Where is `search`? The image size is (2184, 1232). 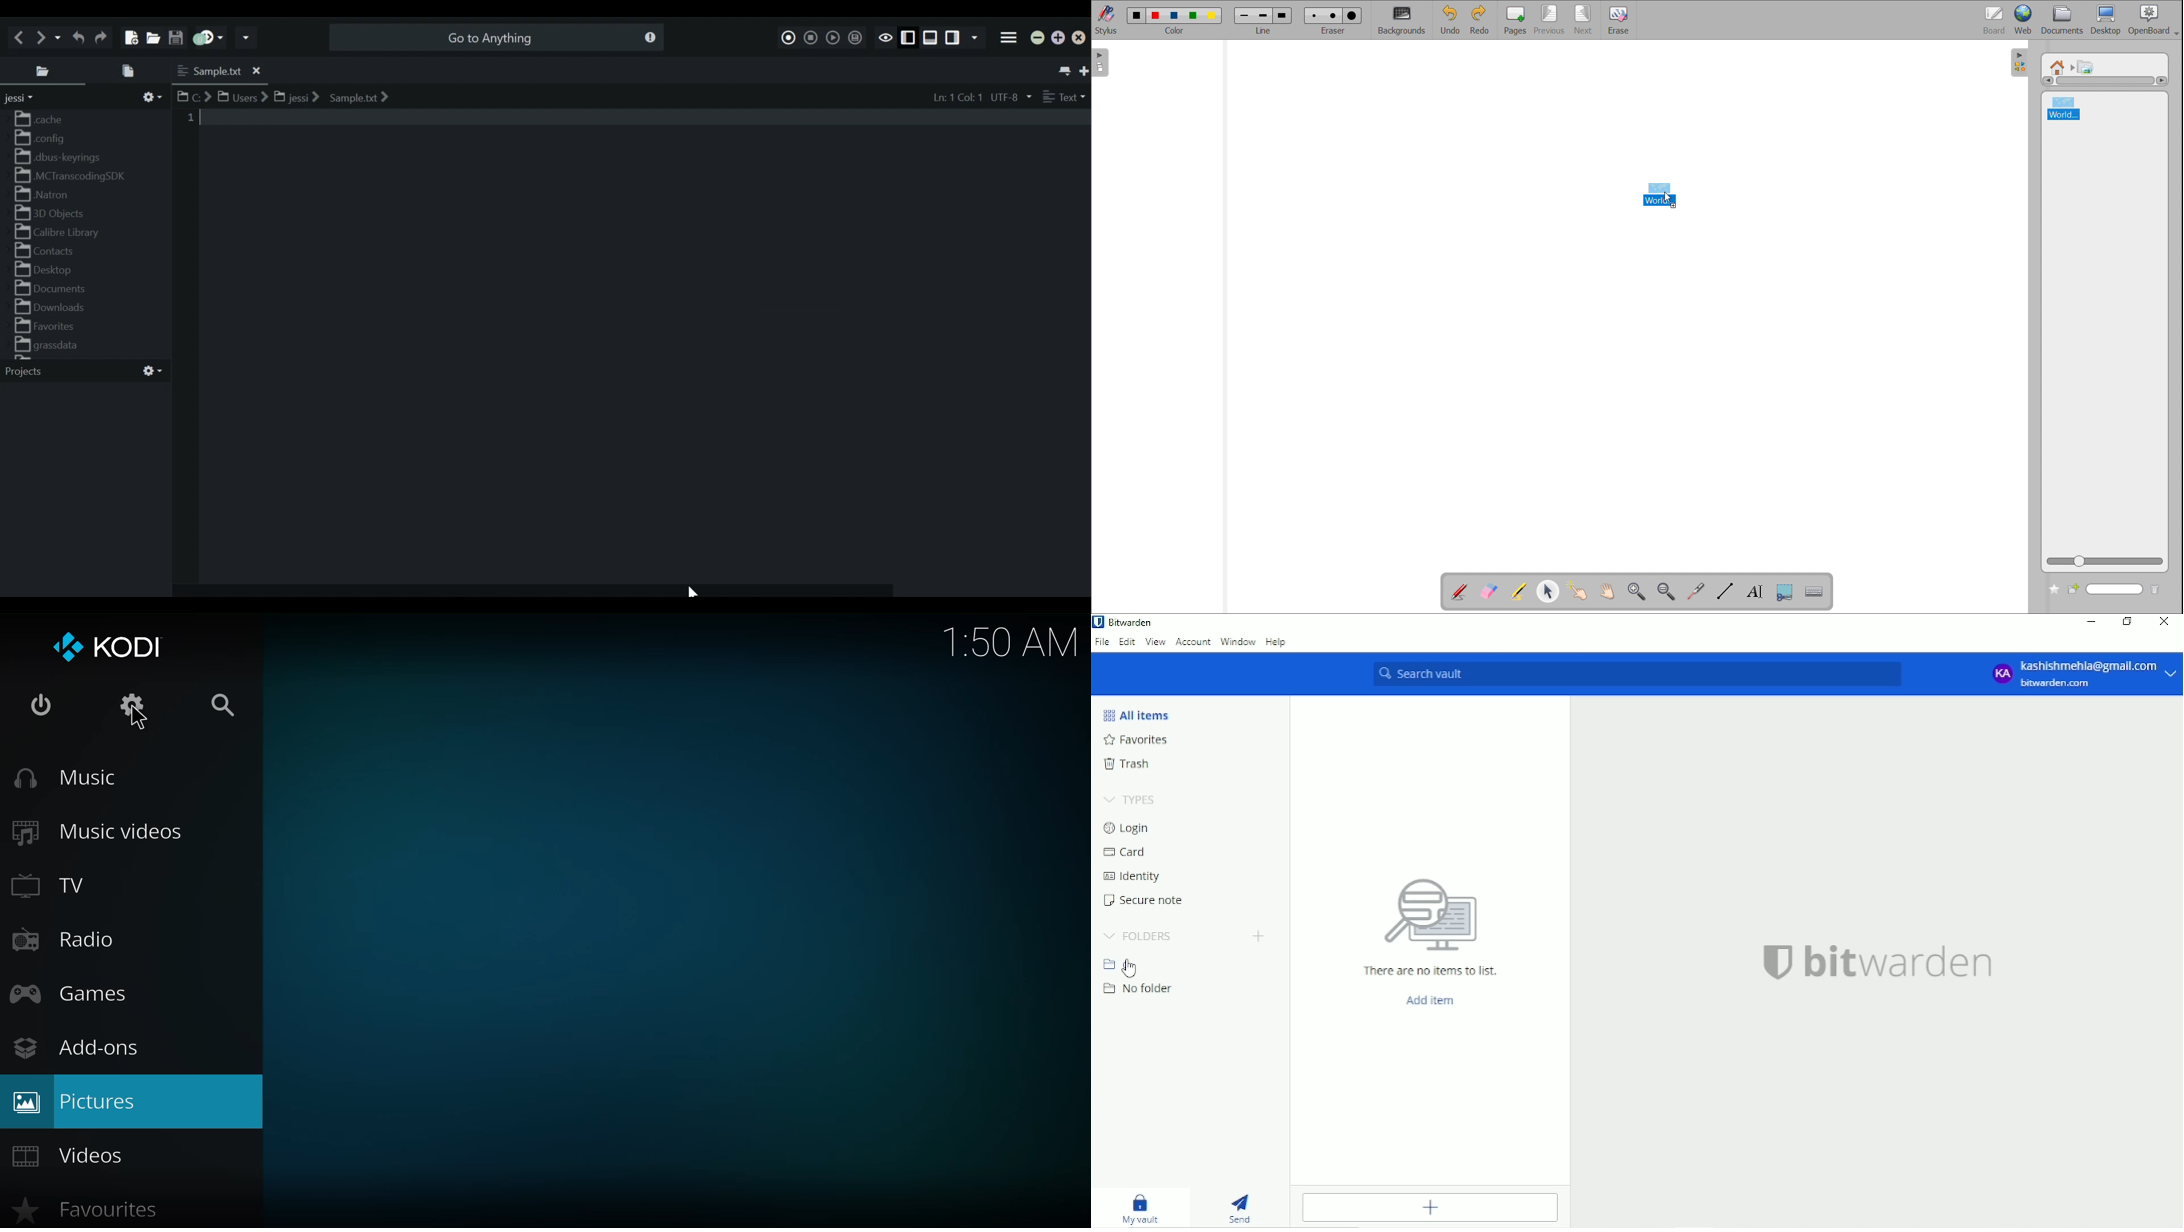
search is located at coordinates (233, 707).